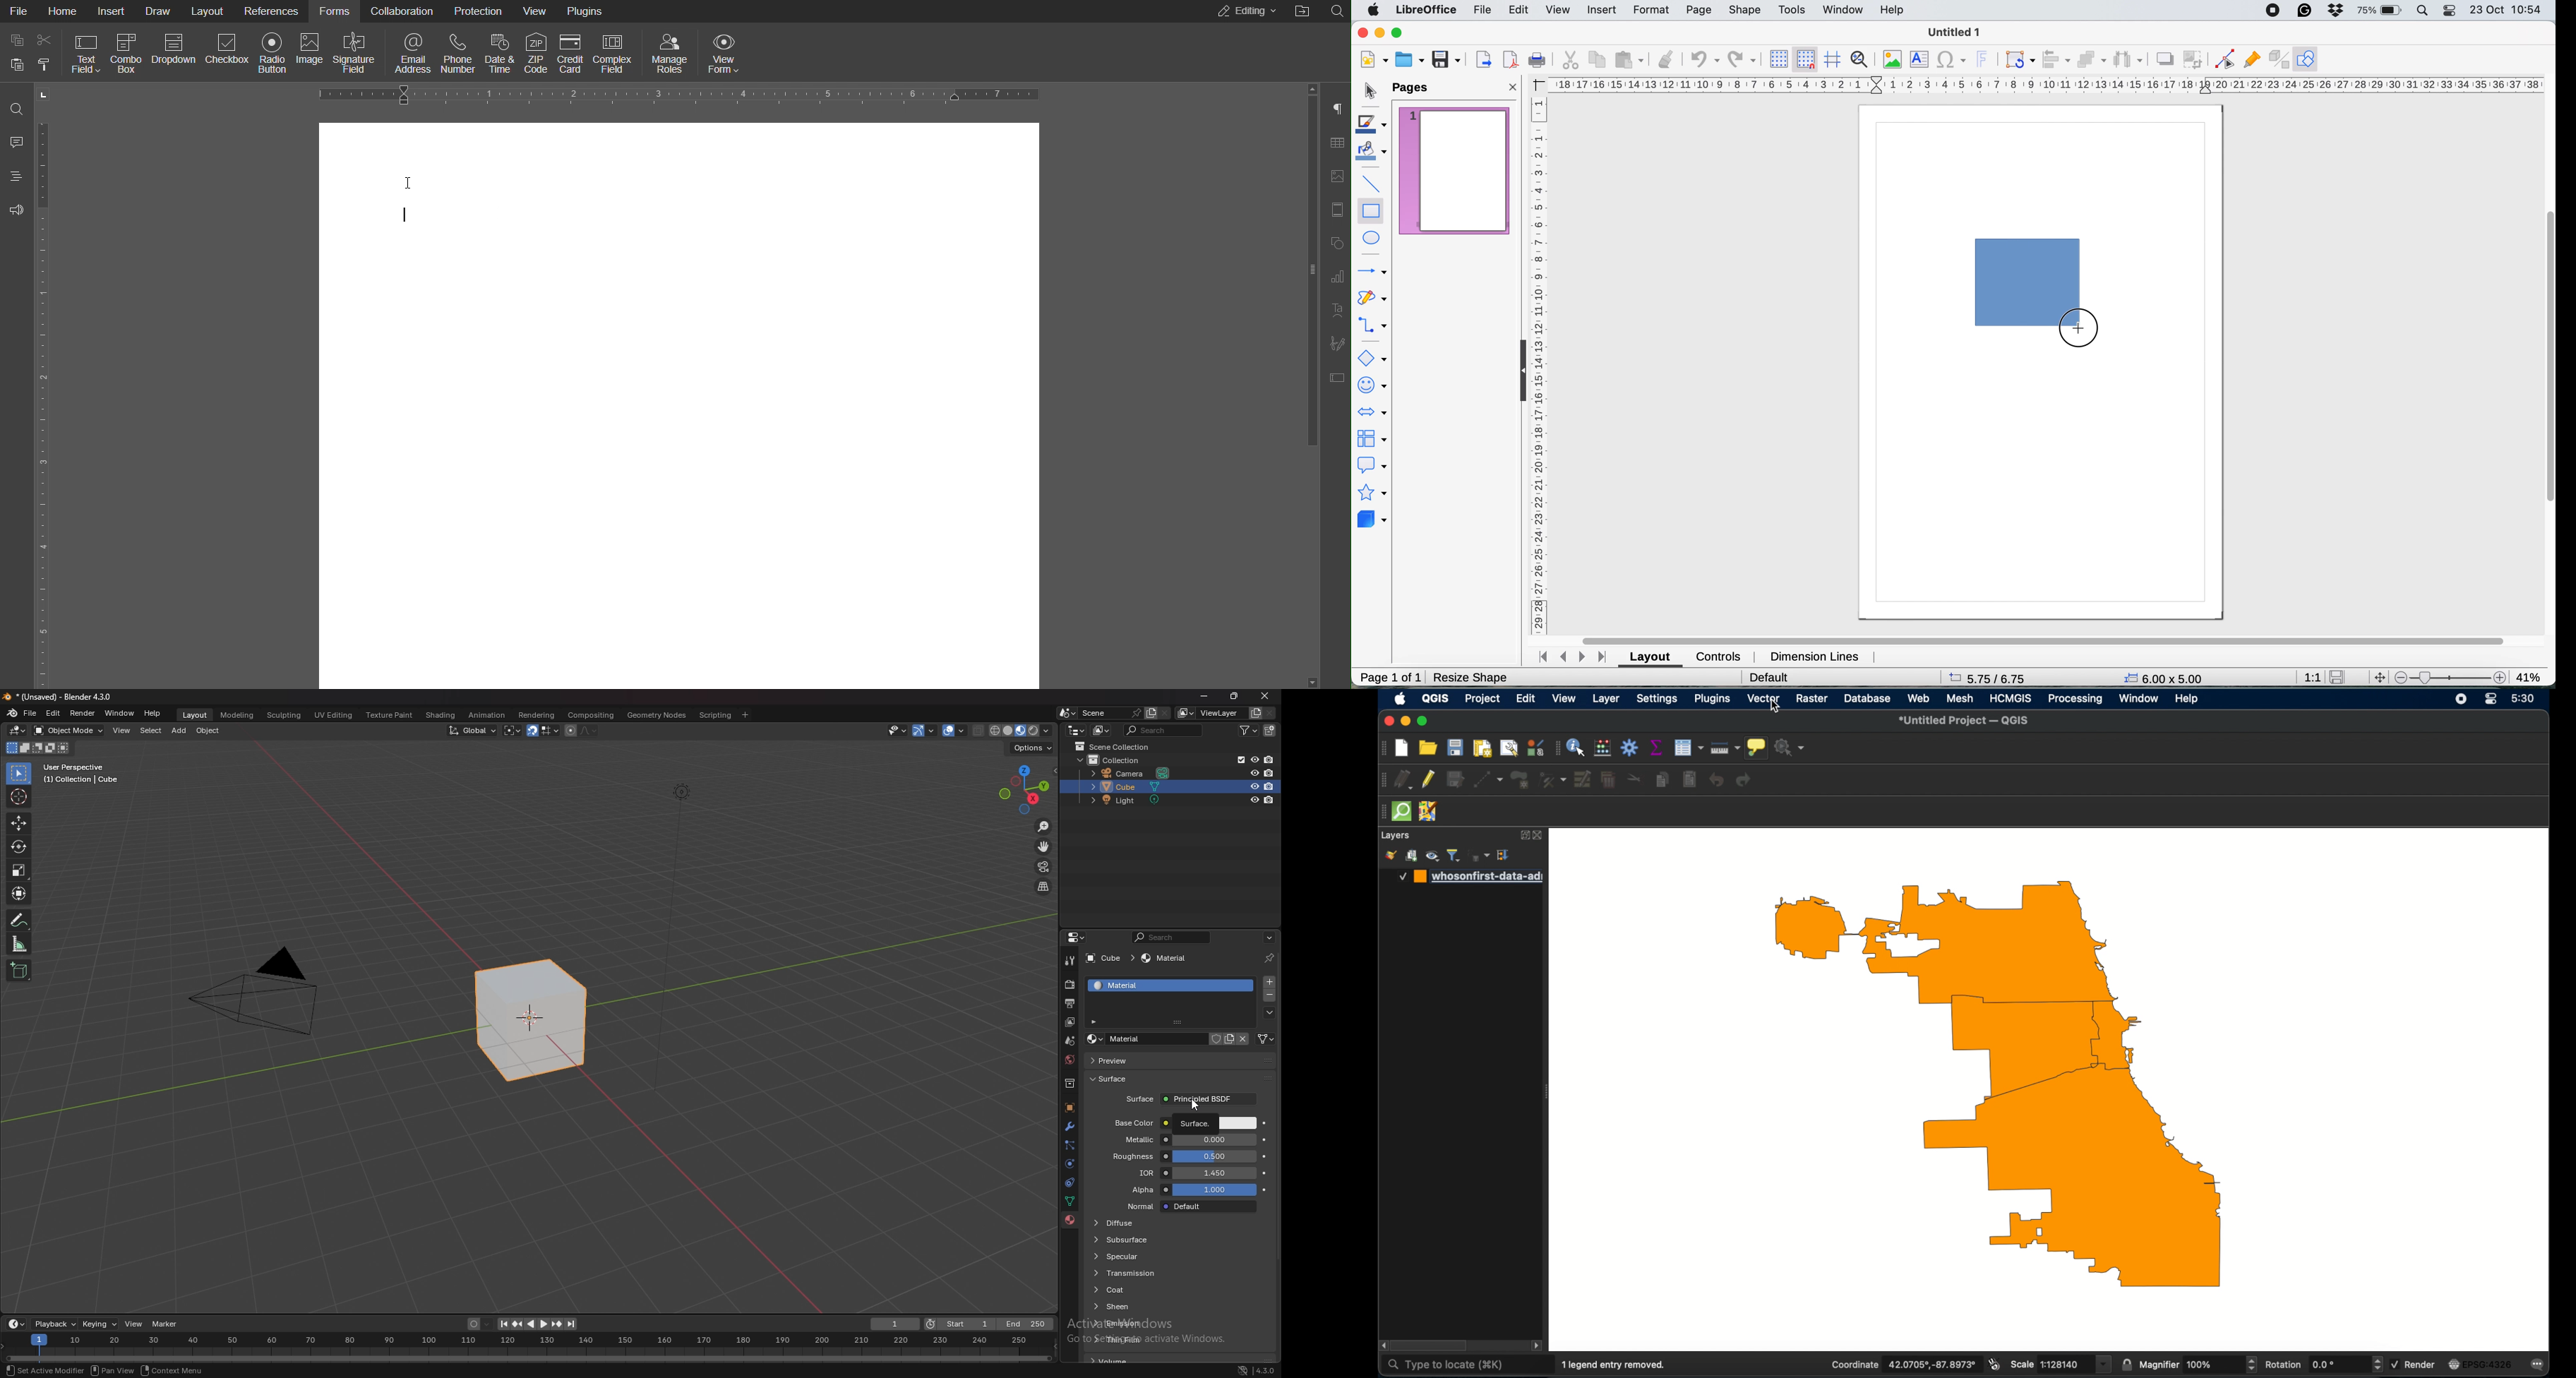  Describe the element at coordinates (1864, 59) in the screenshot. I see `zoom and pan` at that location.